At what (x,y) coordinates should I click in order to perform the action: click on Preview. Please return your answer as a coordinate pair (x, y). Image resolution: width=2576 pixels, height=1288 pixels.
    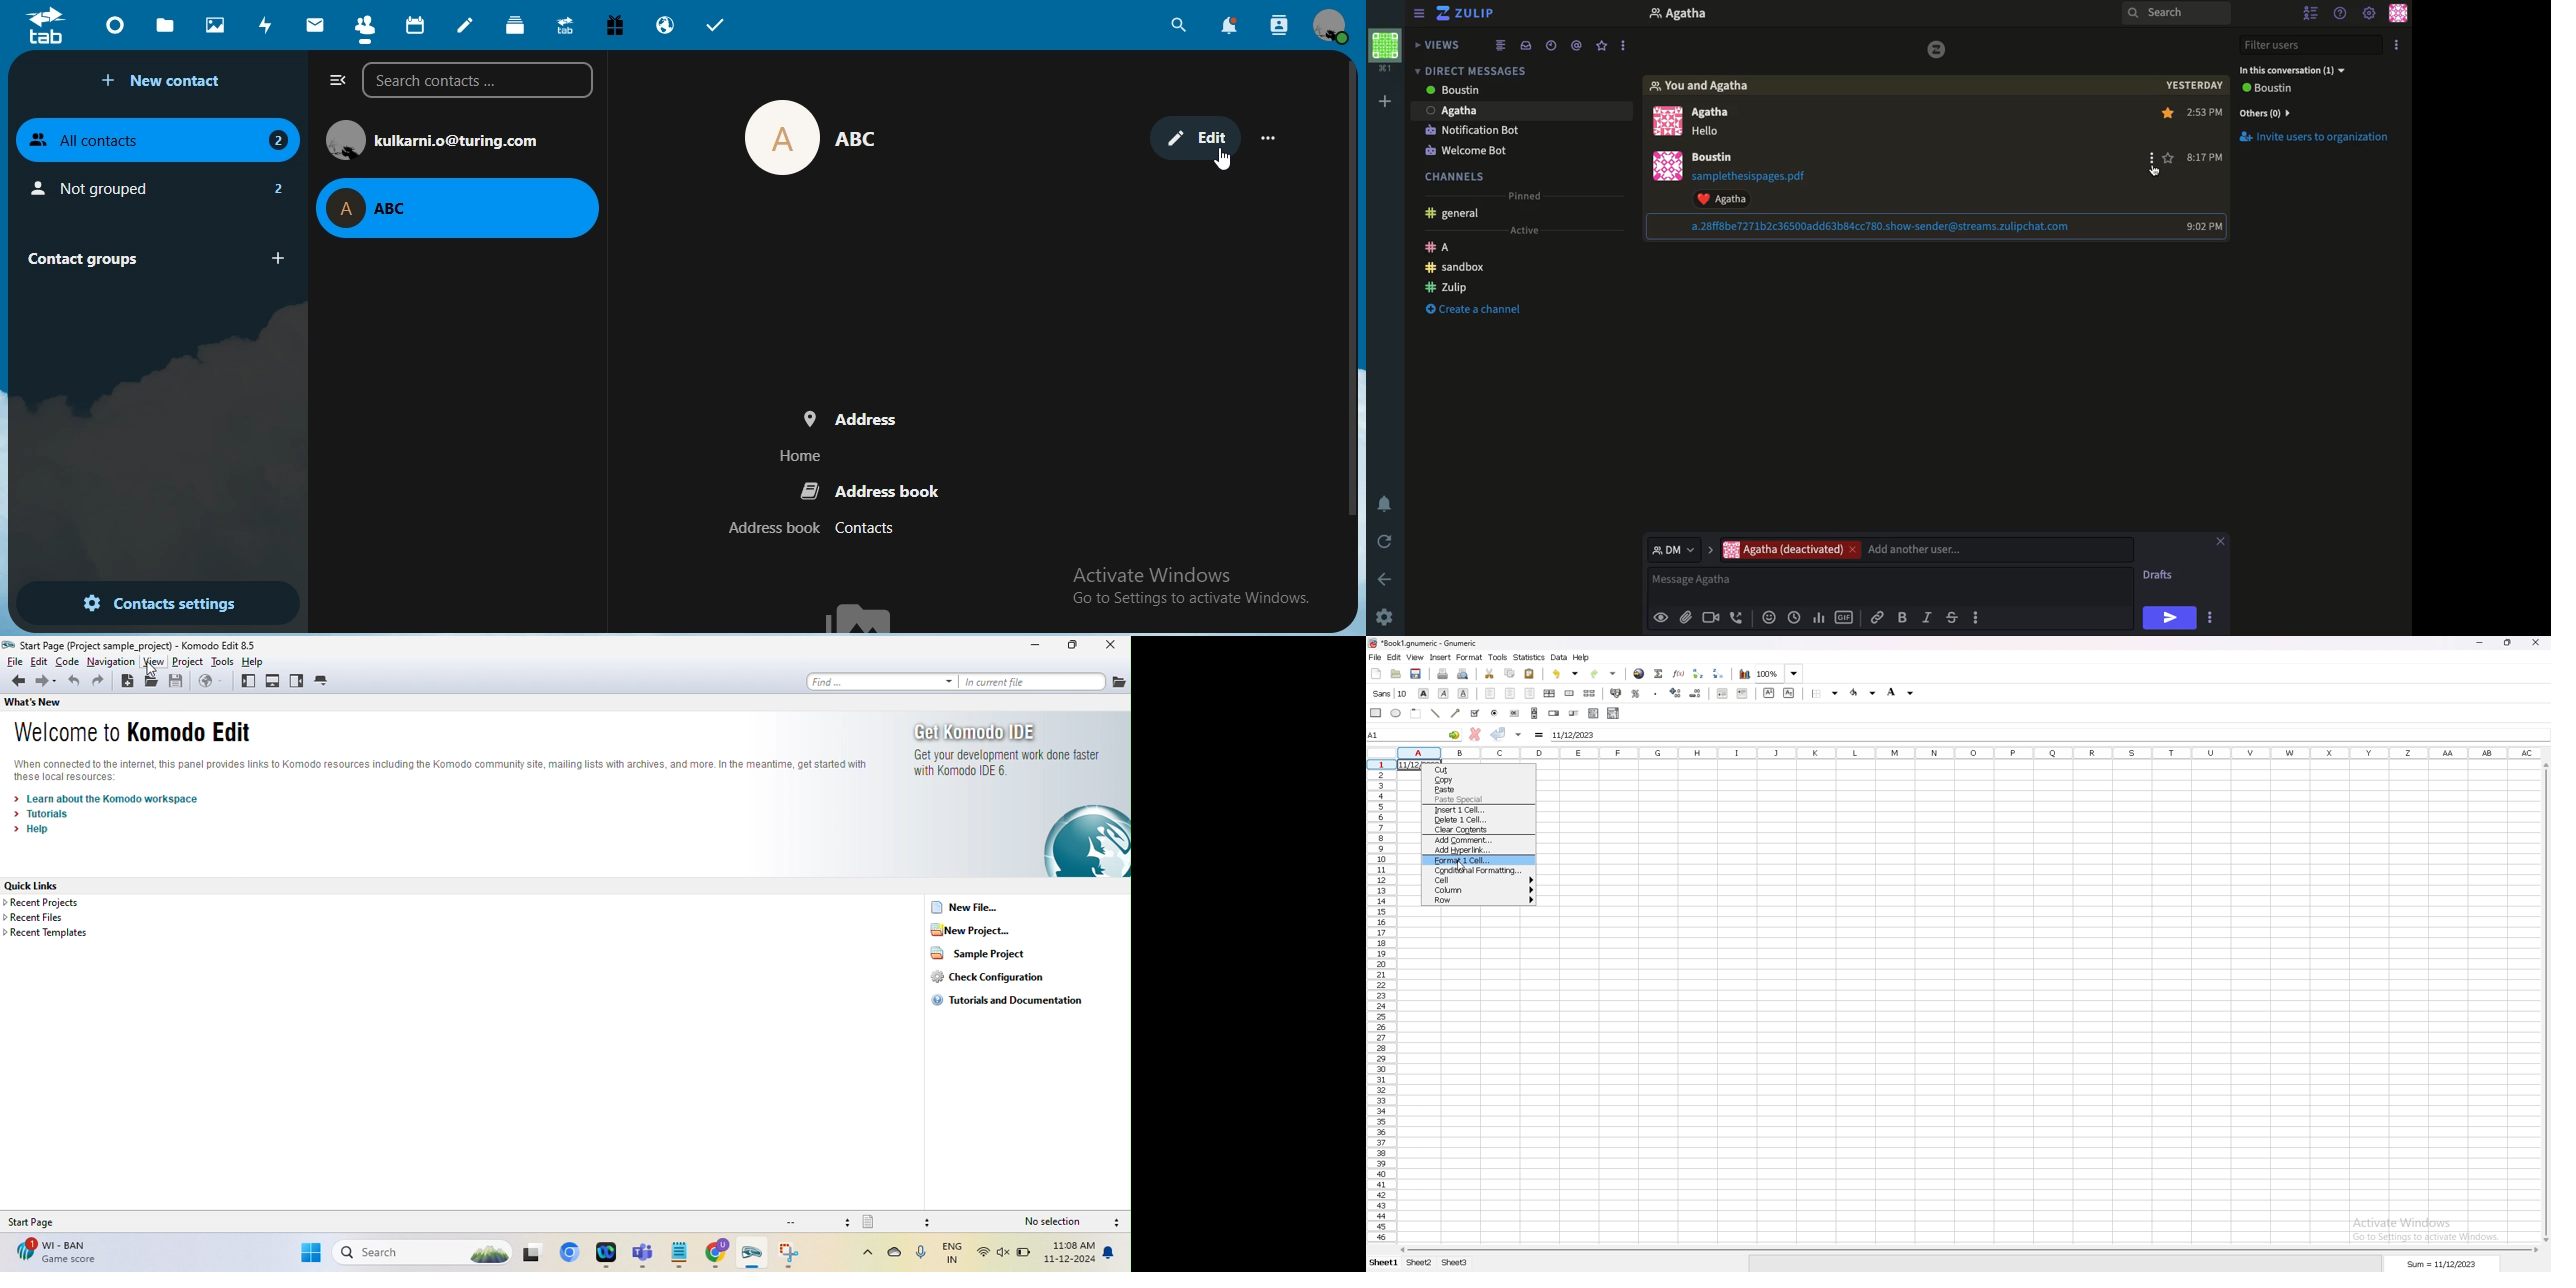
    Looking at the image, I should click on (1661, 616).